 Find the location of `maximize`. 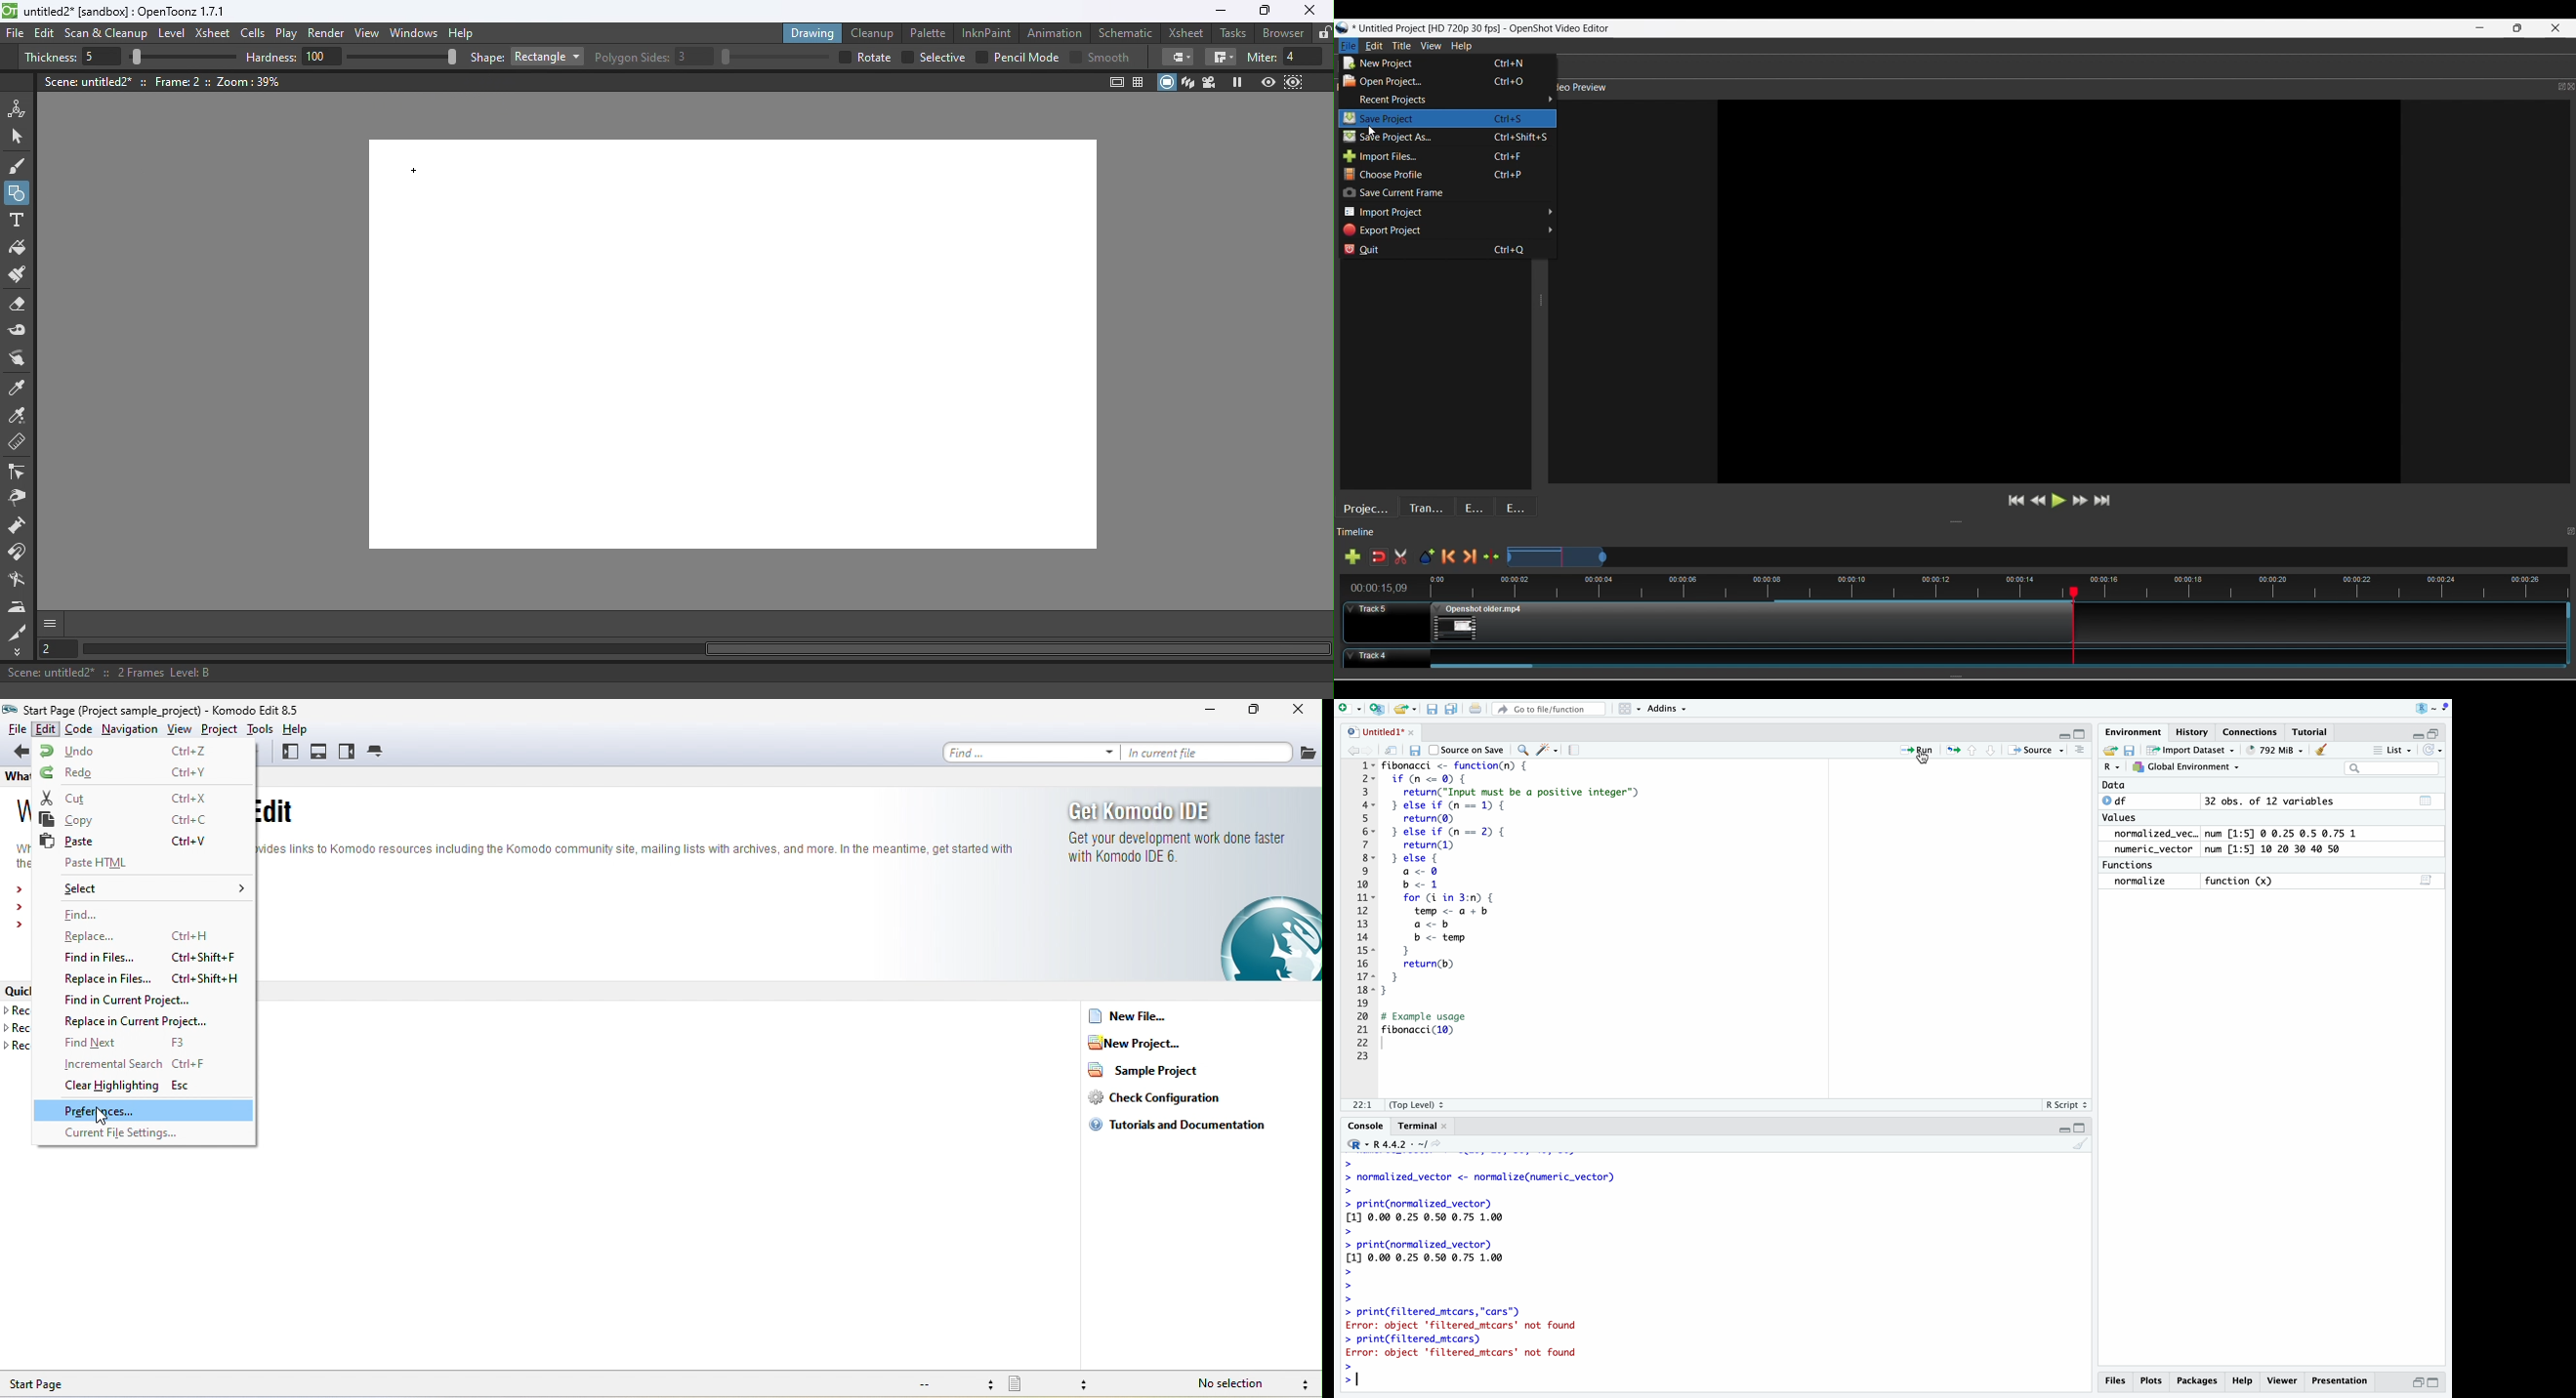

maximize is located at coordinates (2440, 1383).